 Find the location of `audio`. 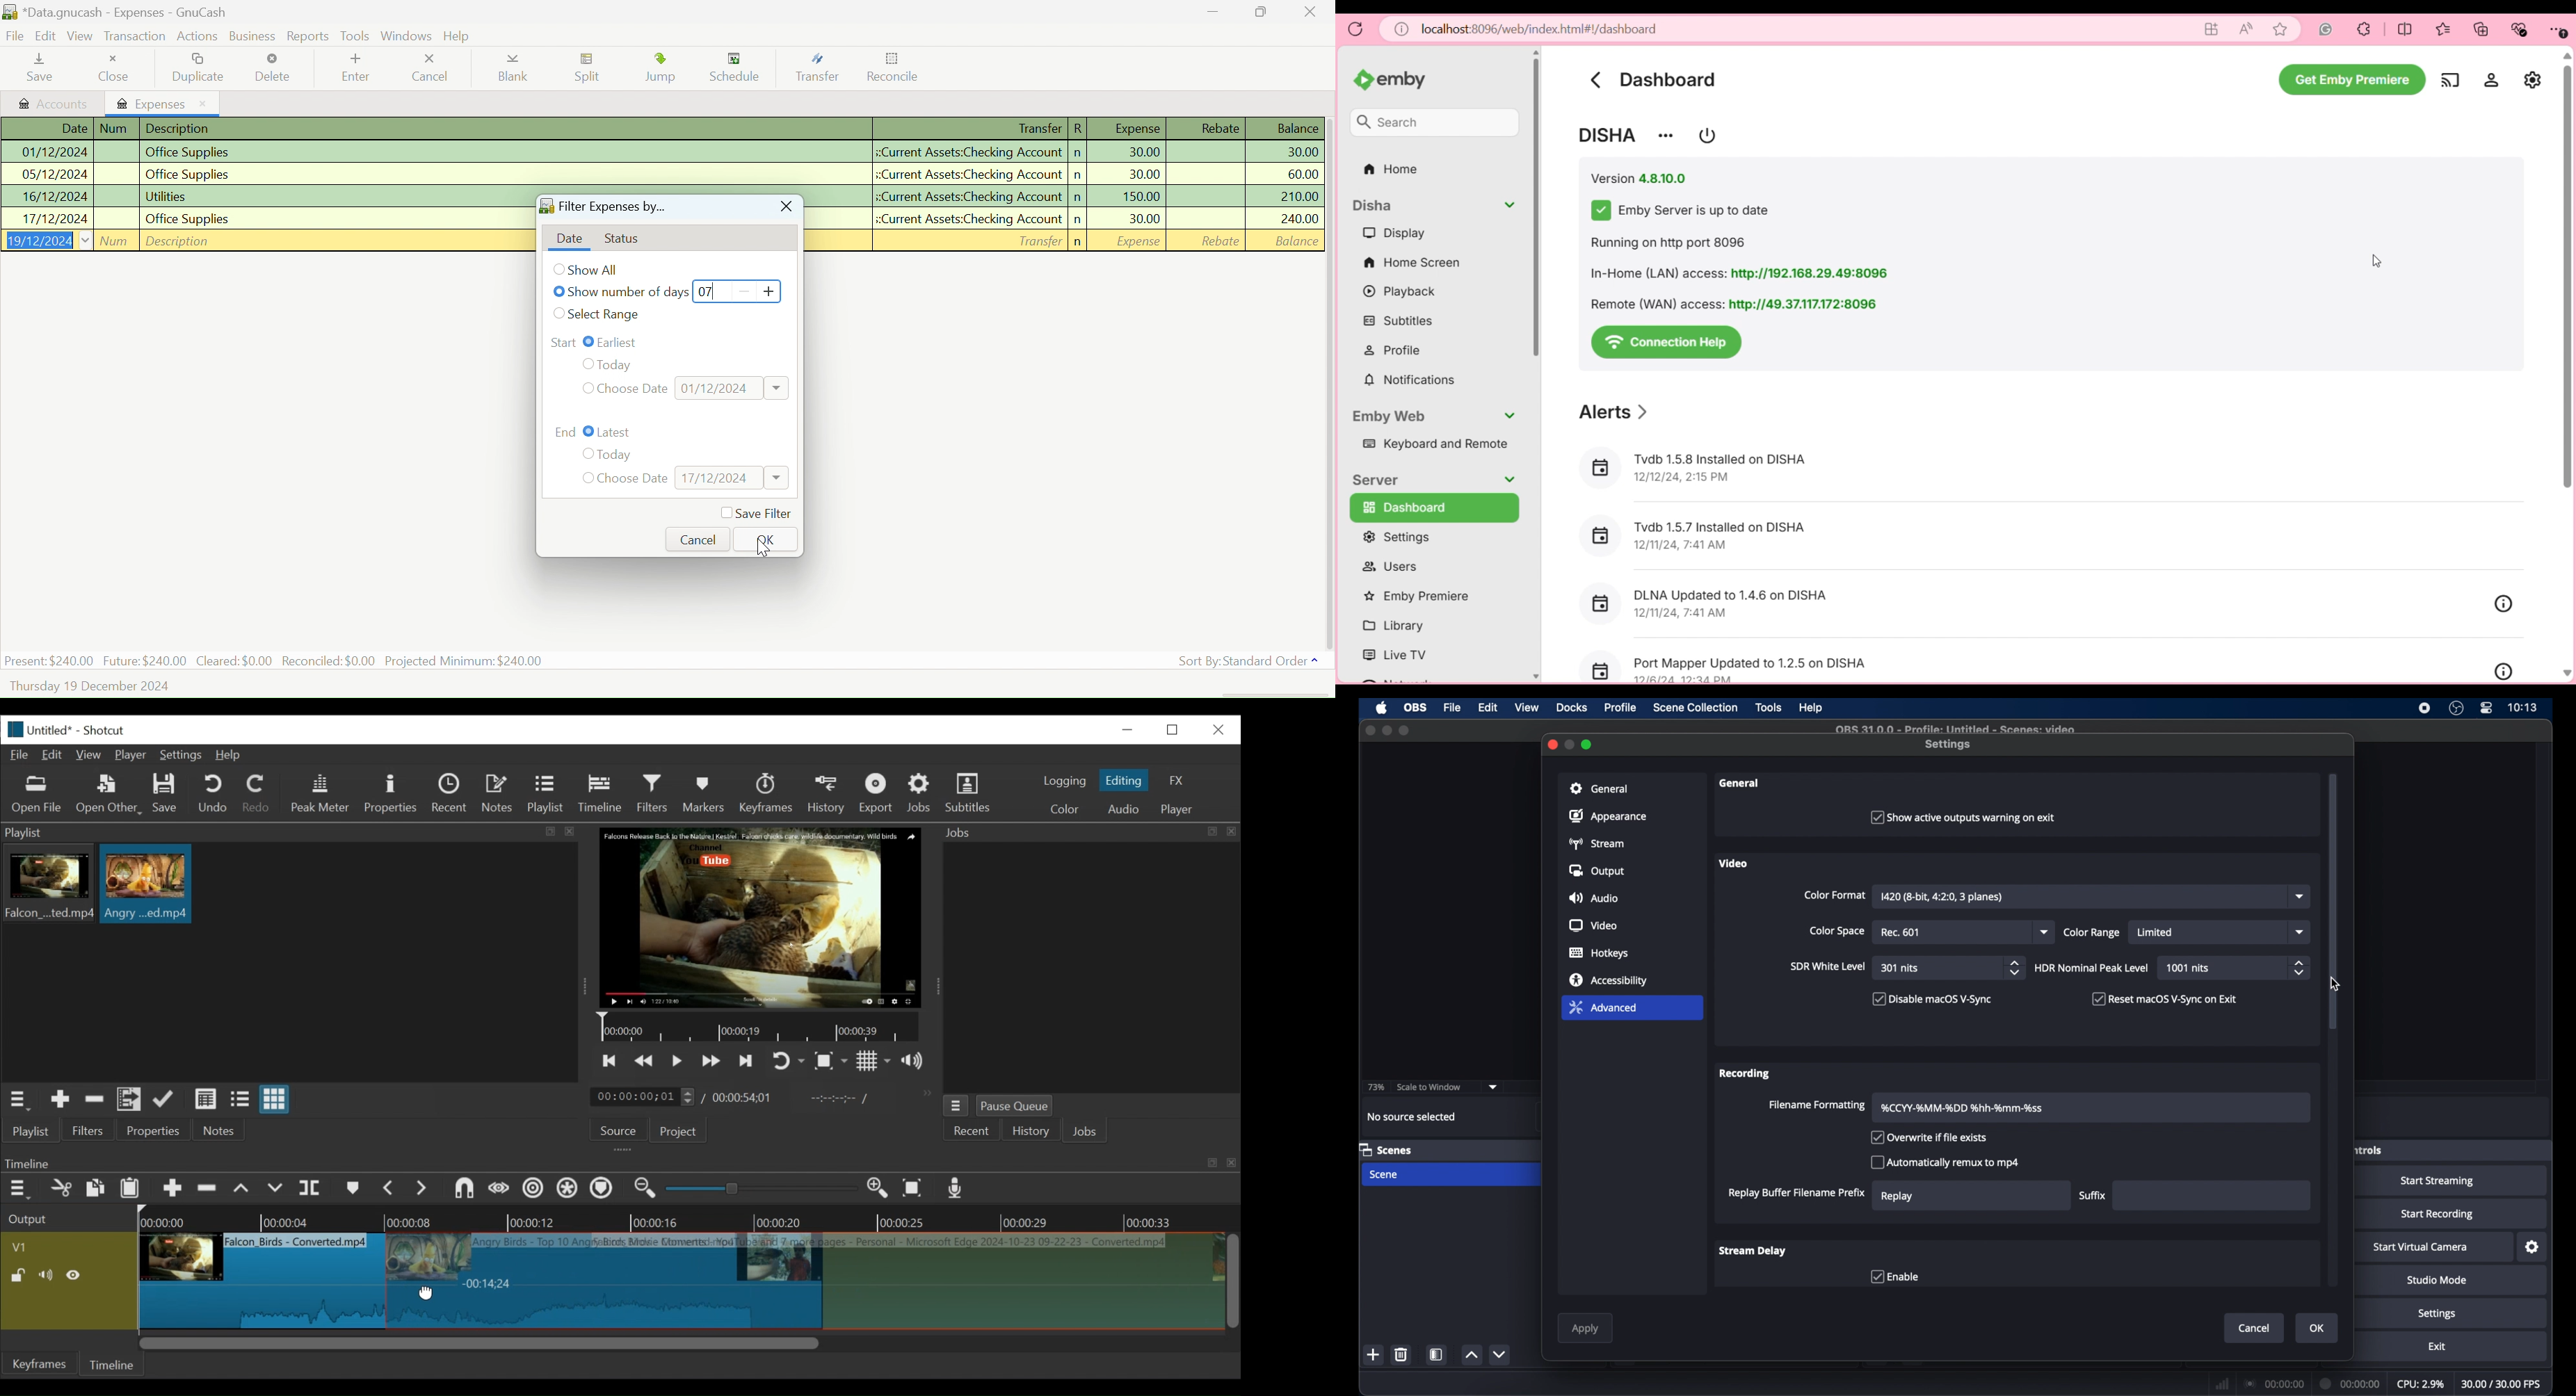

audio is located at coordinates (1593, 899).